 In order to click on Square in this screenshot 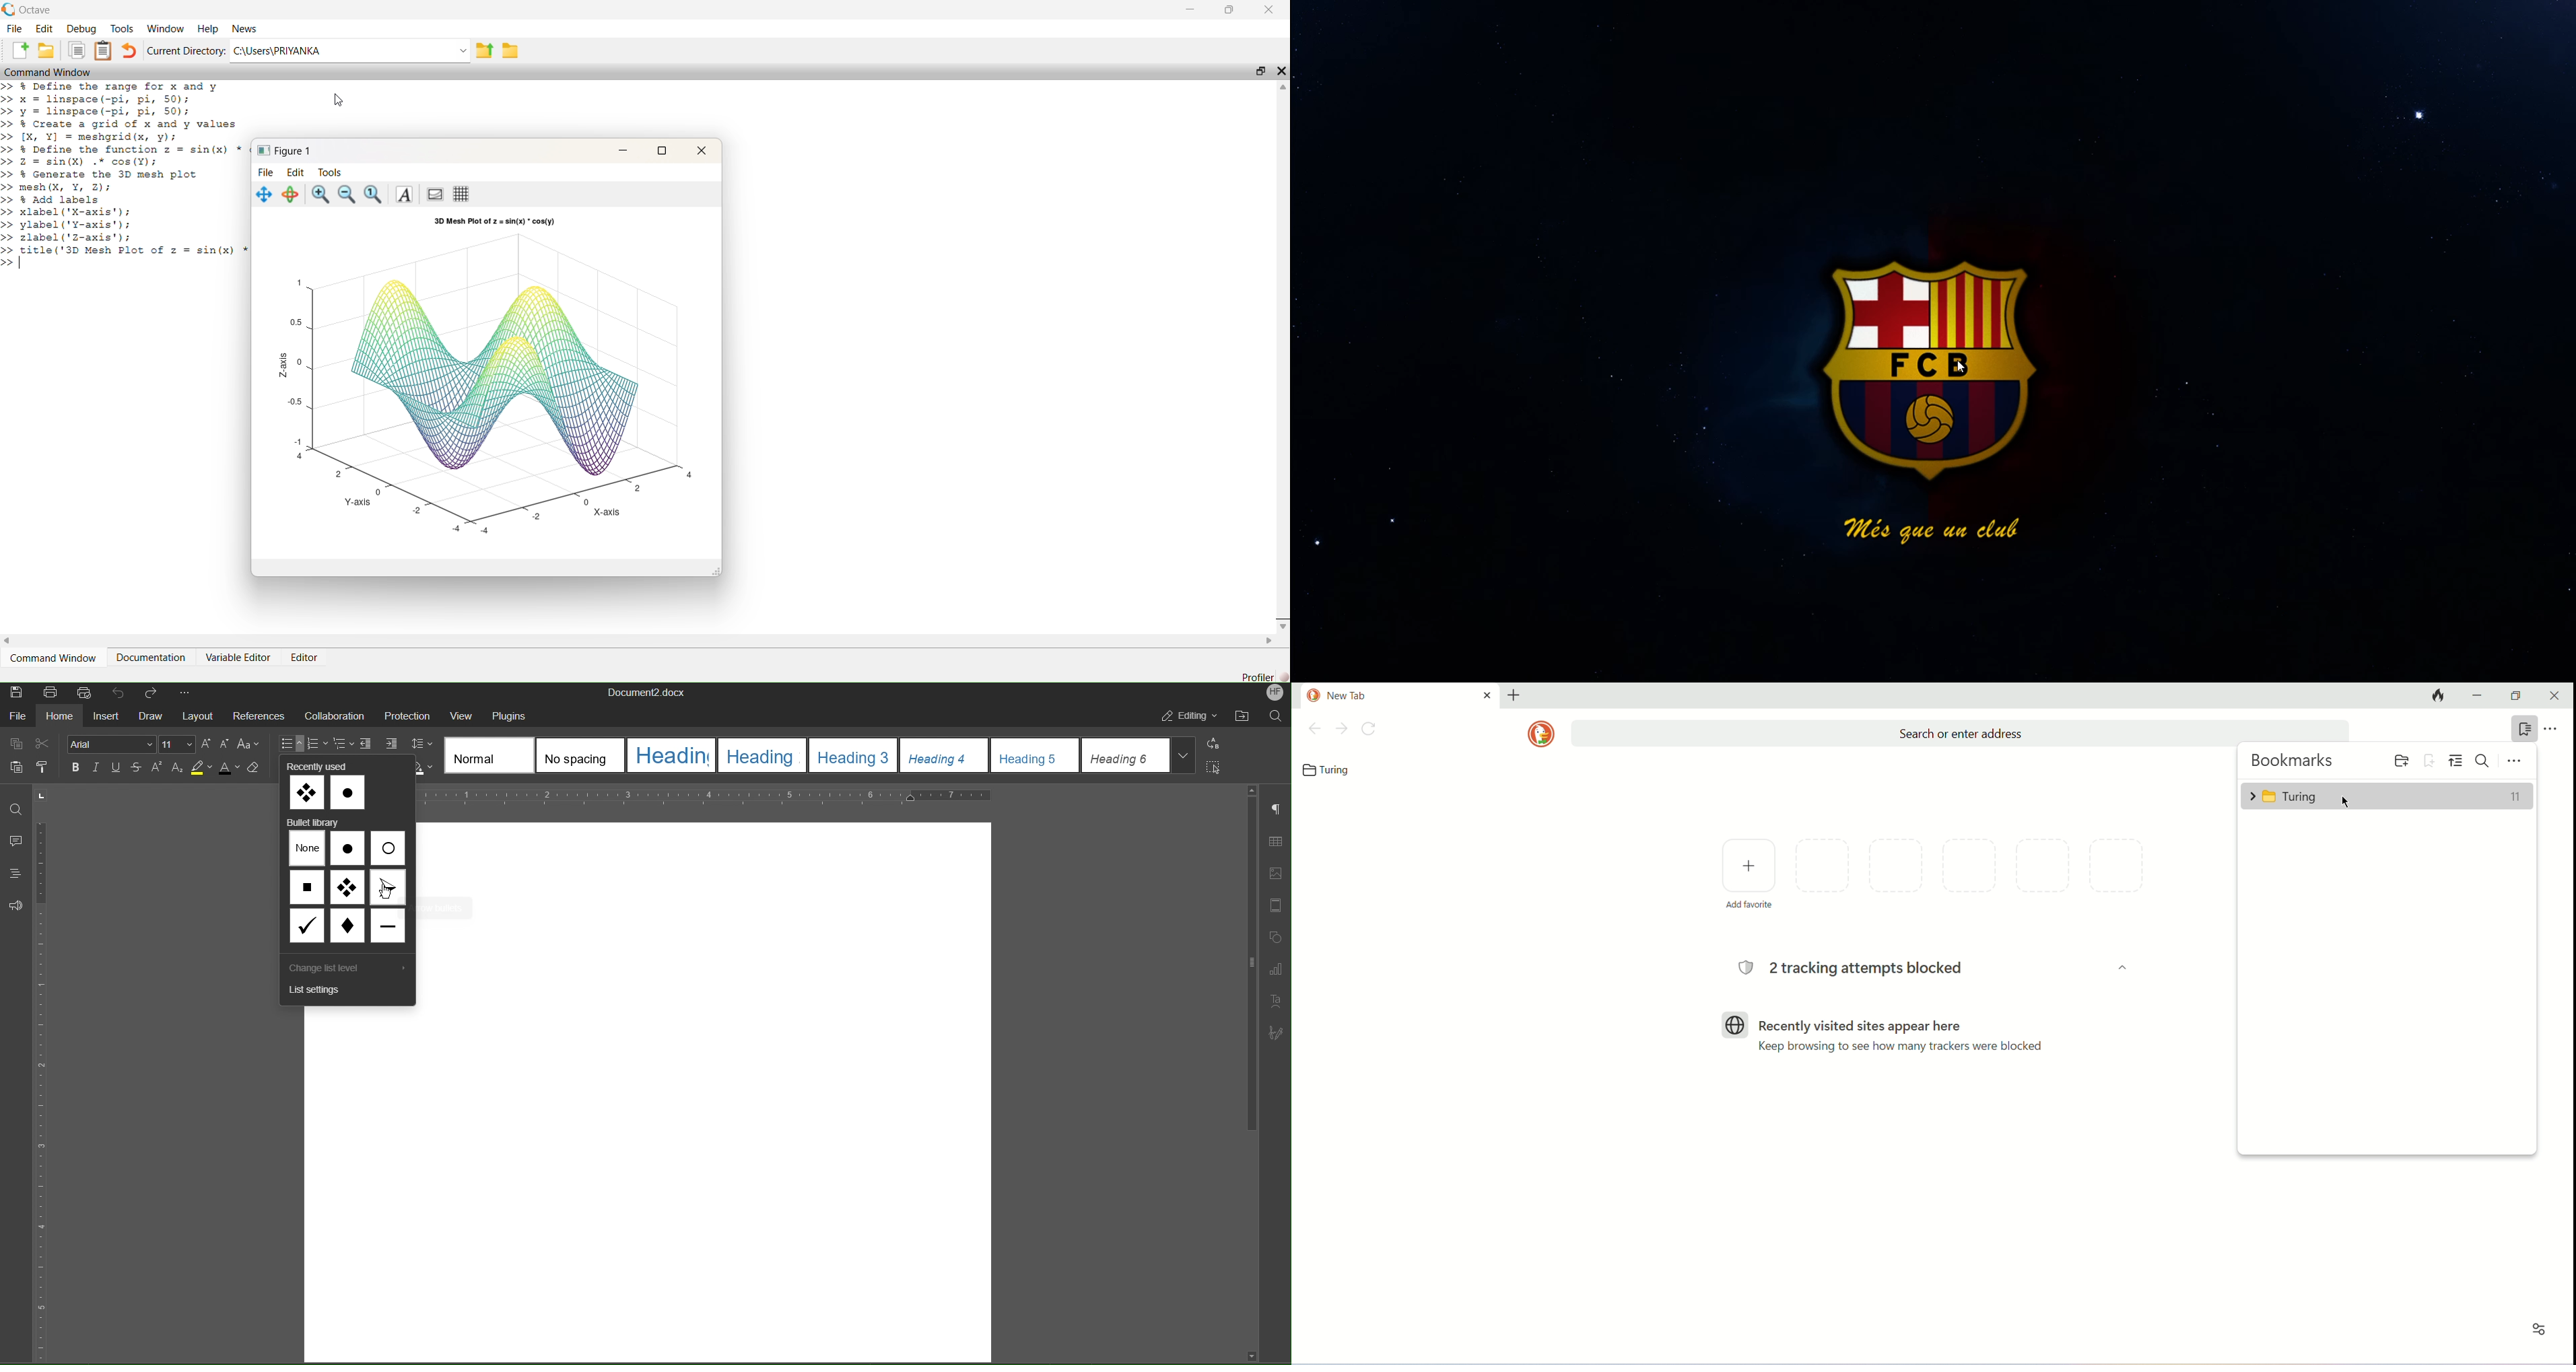, I will do `click(308, 888)`.